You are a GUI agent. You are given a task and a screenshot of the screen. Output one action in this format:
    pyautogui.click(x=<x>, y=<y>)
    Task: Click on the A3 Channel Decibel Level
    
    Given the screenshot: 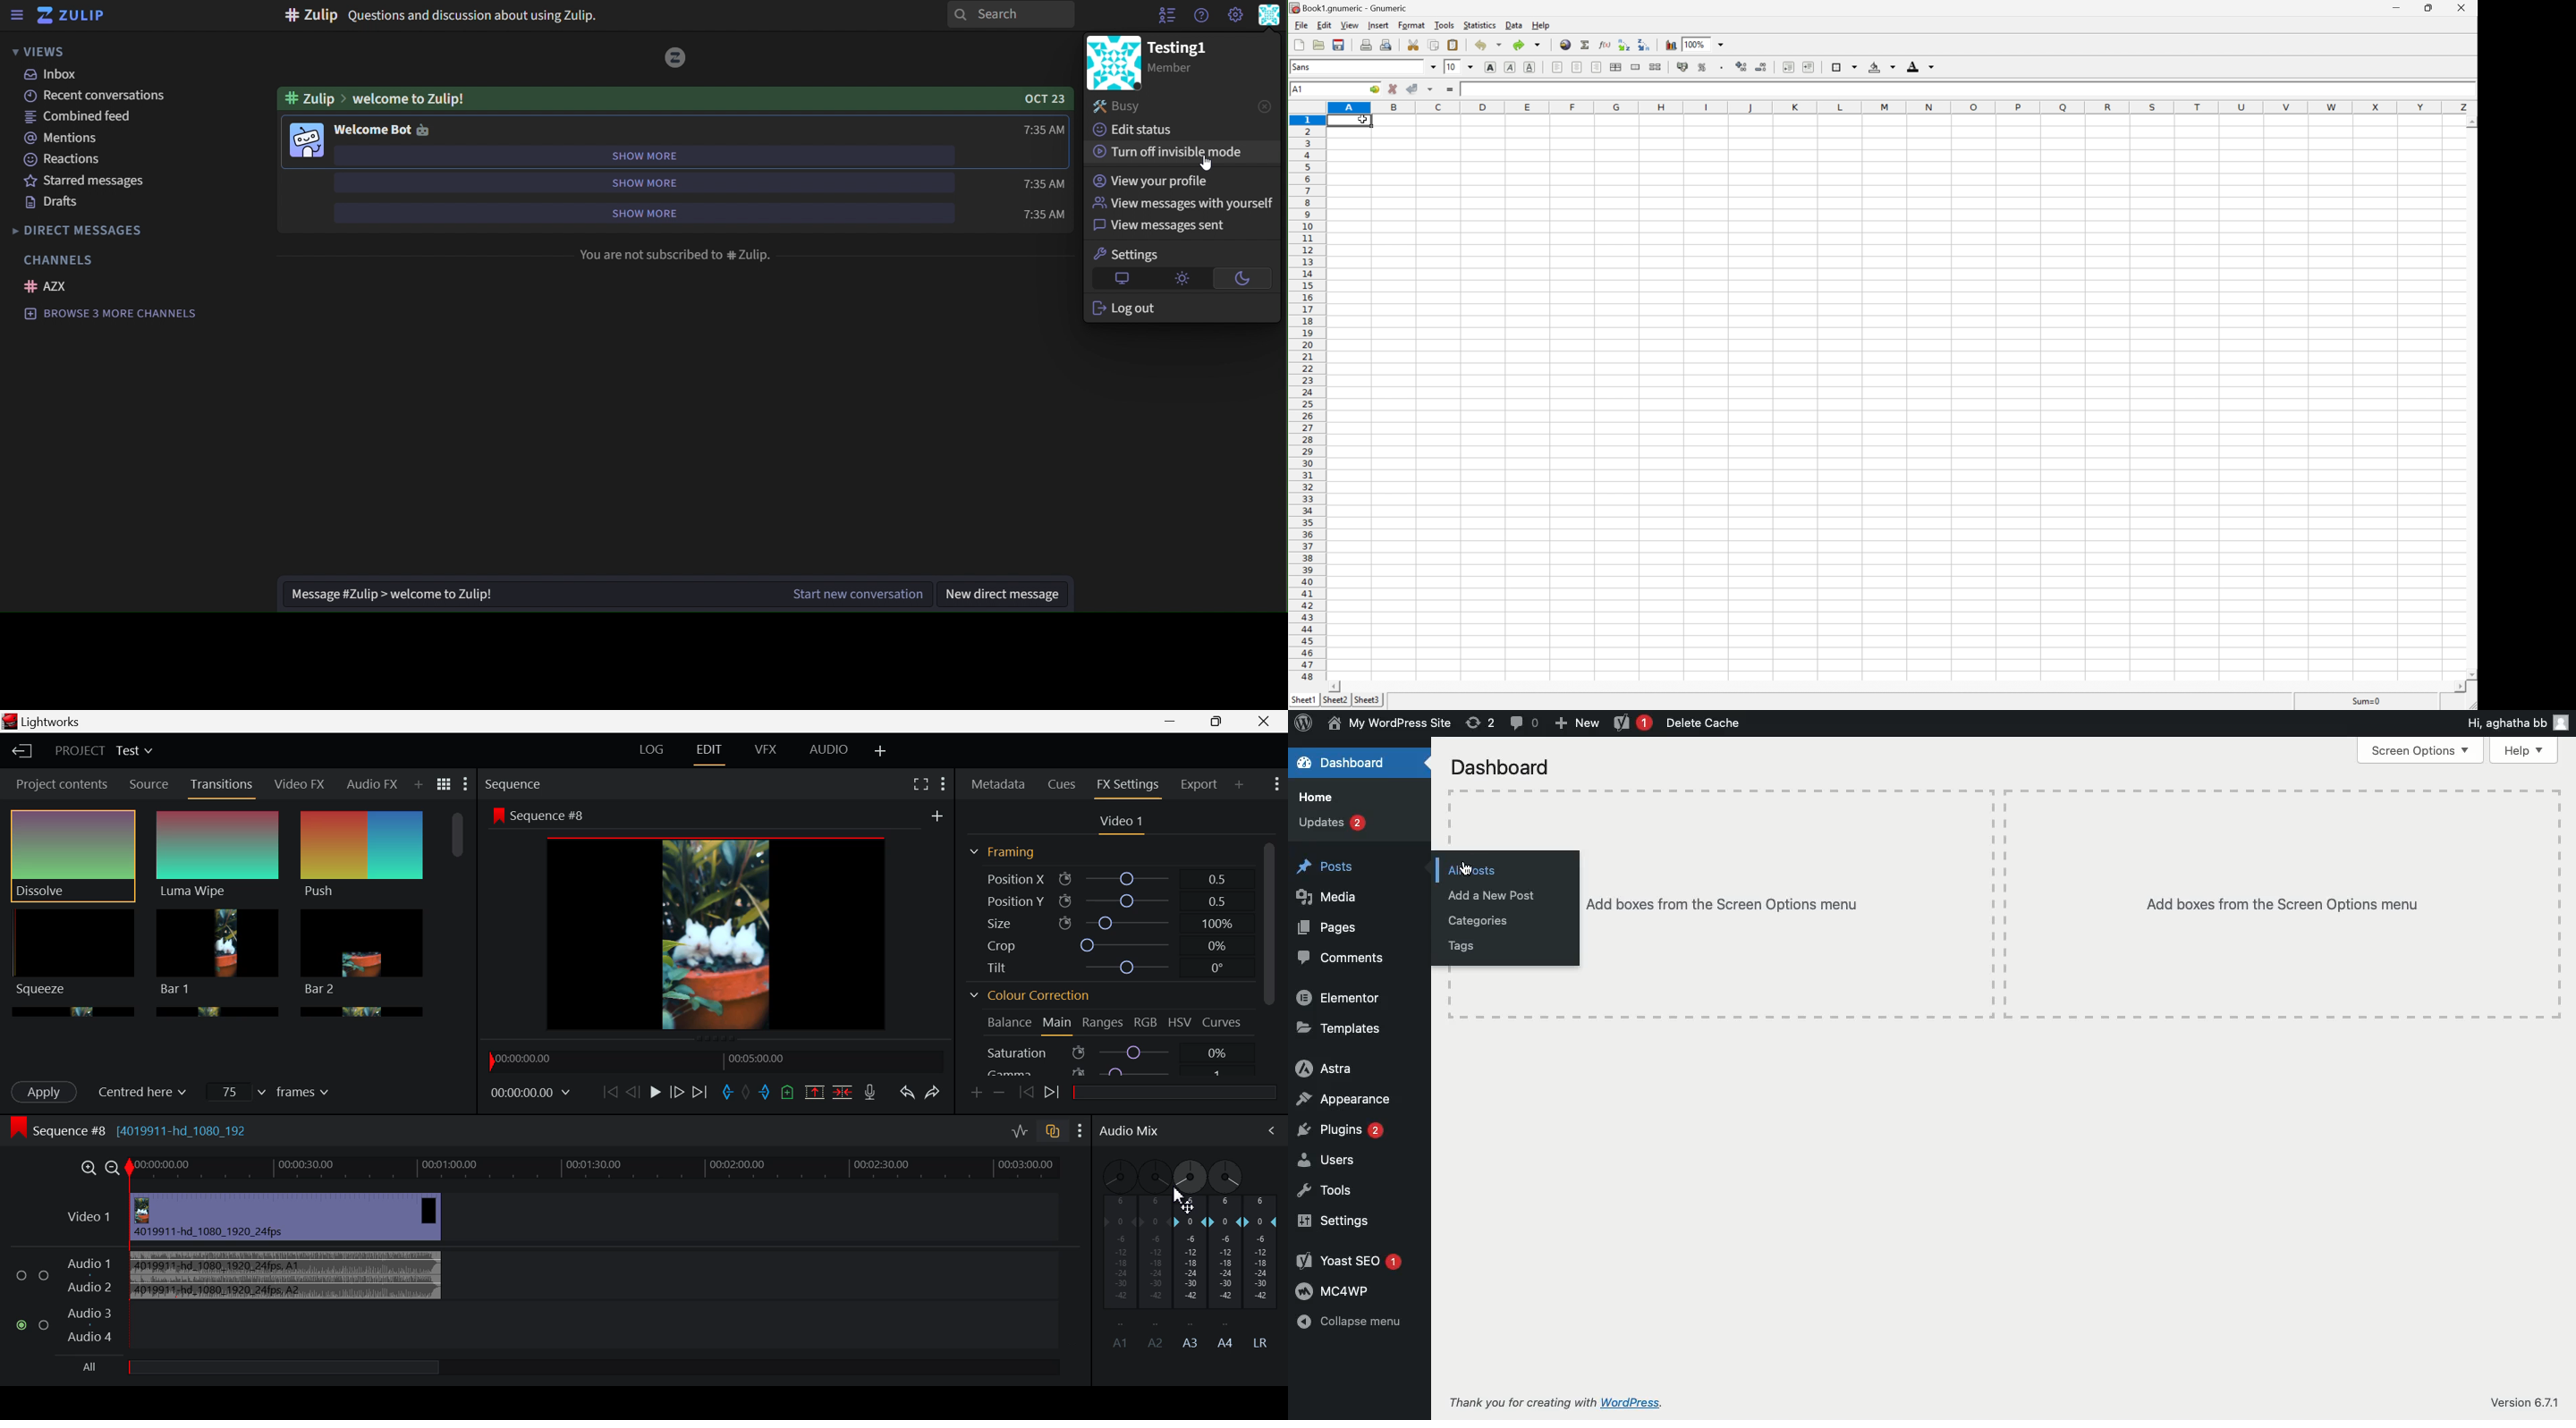 What is the action you would take?
    pyautogui.click(x=1191, y=1274)
    